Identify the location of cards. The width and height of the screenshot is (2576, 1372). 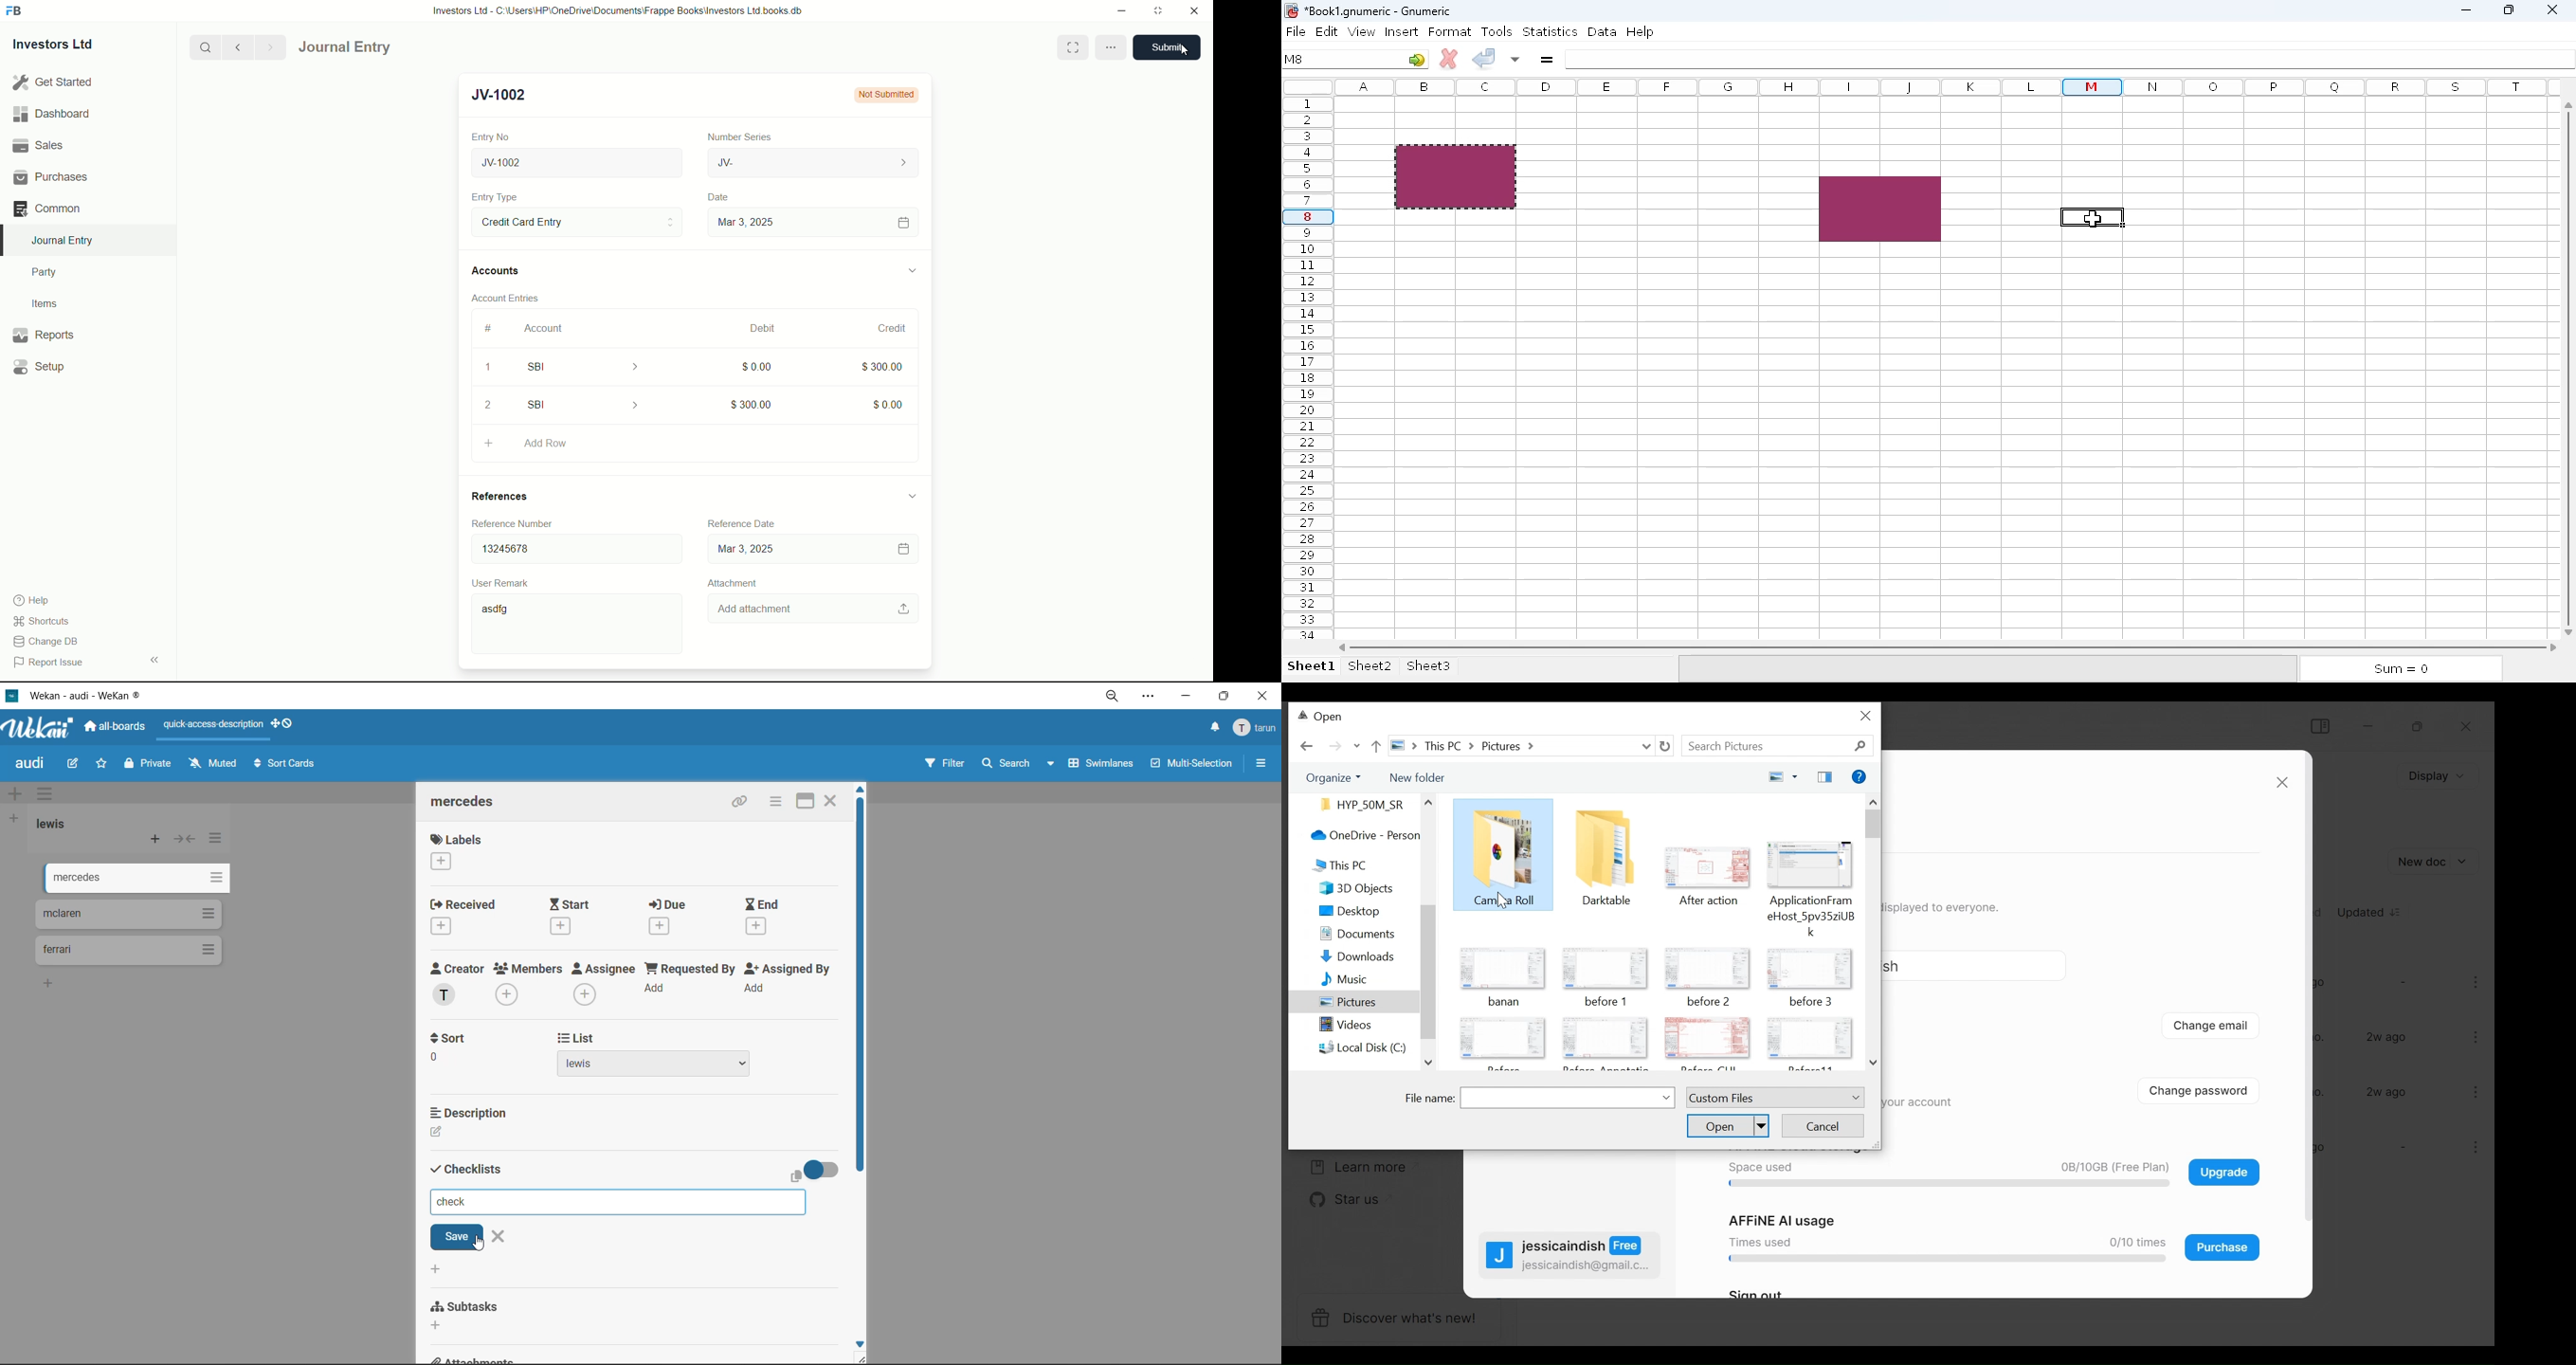
(135, 950).